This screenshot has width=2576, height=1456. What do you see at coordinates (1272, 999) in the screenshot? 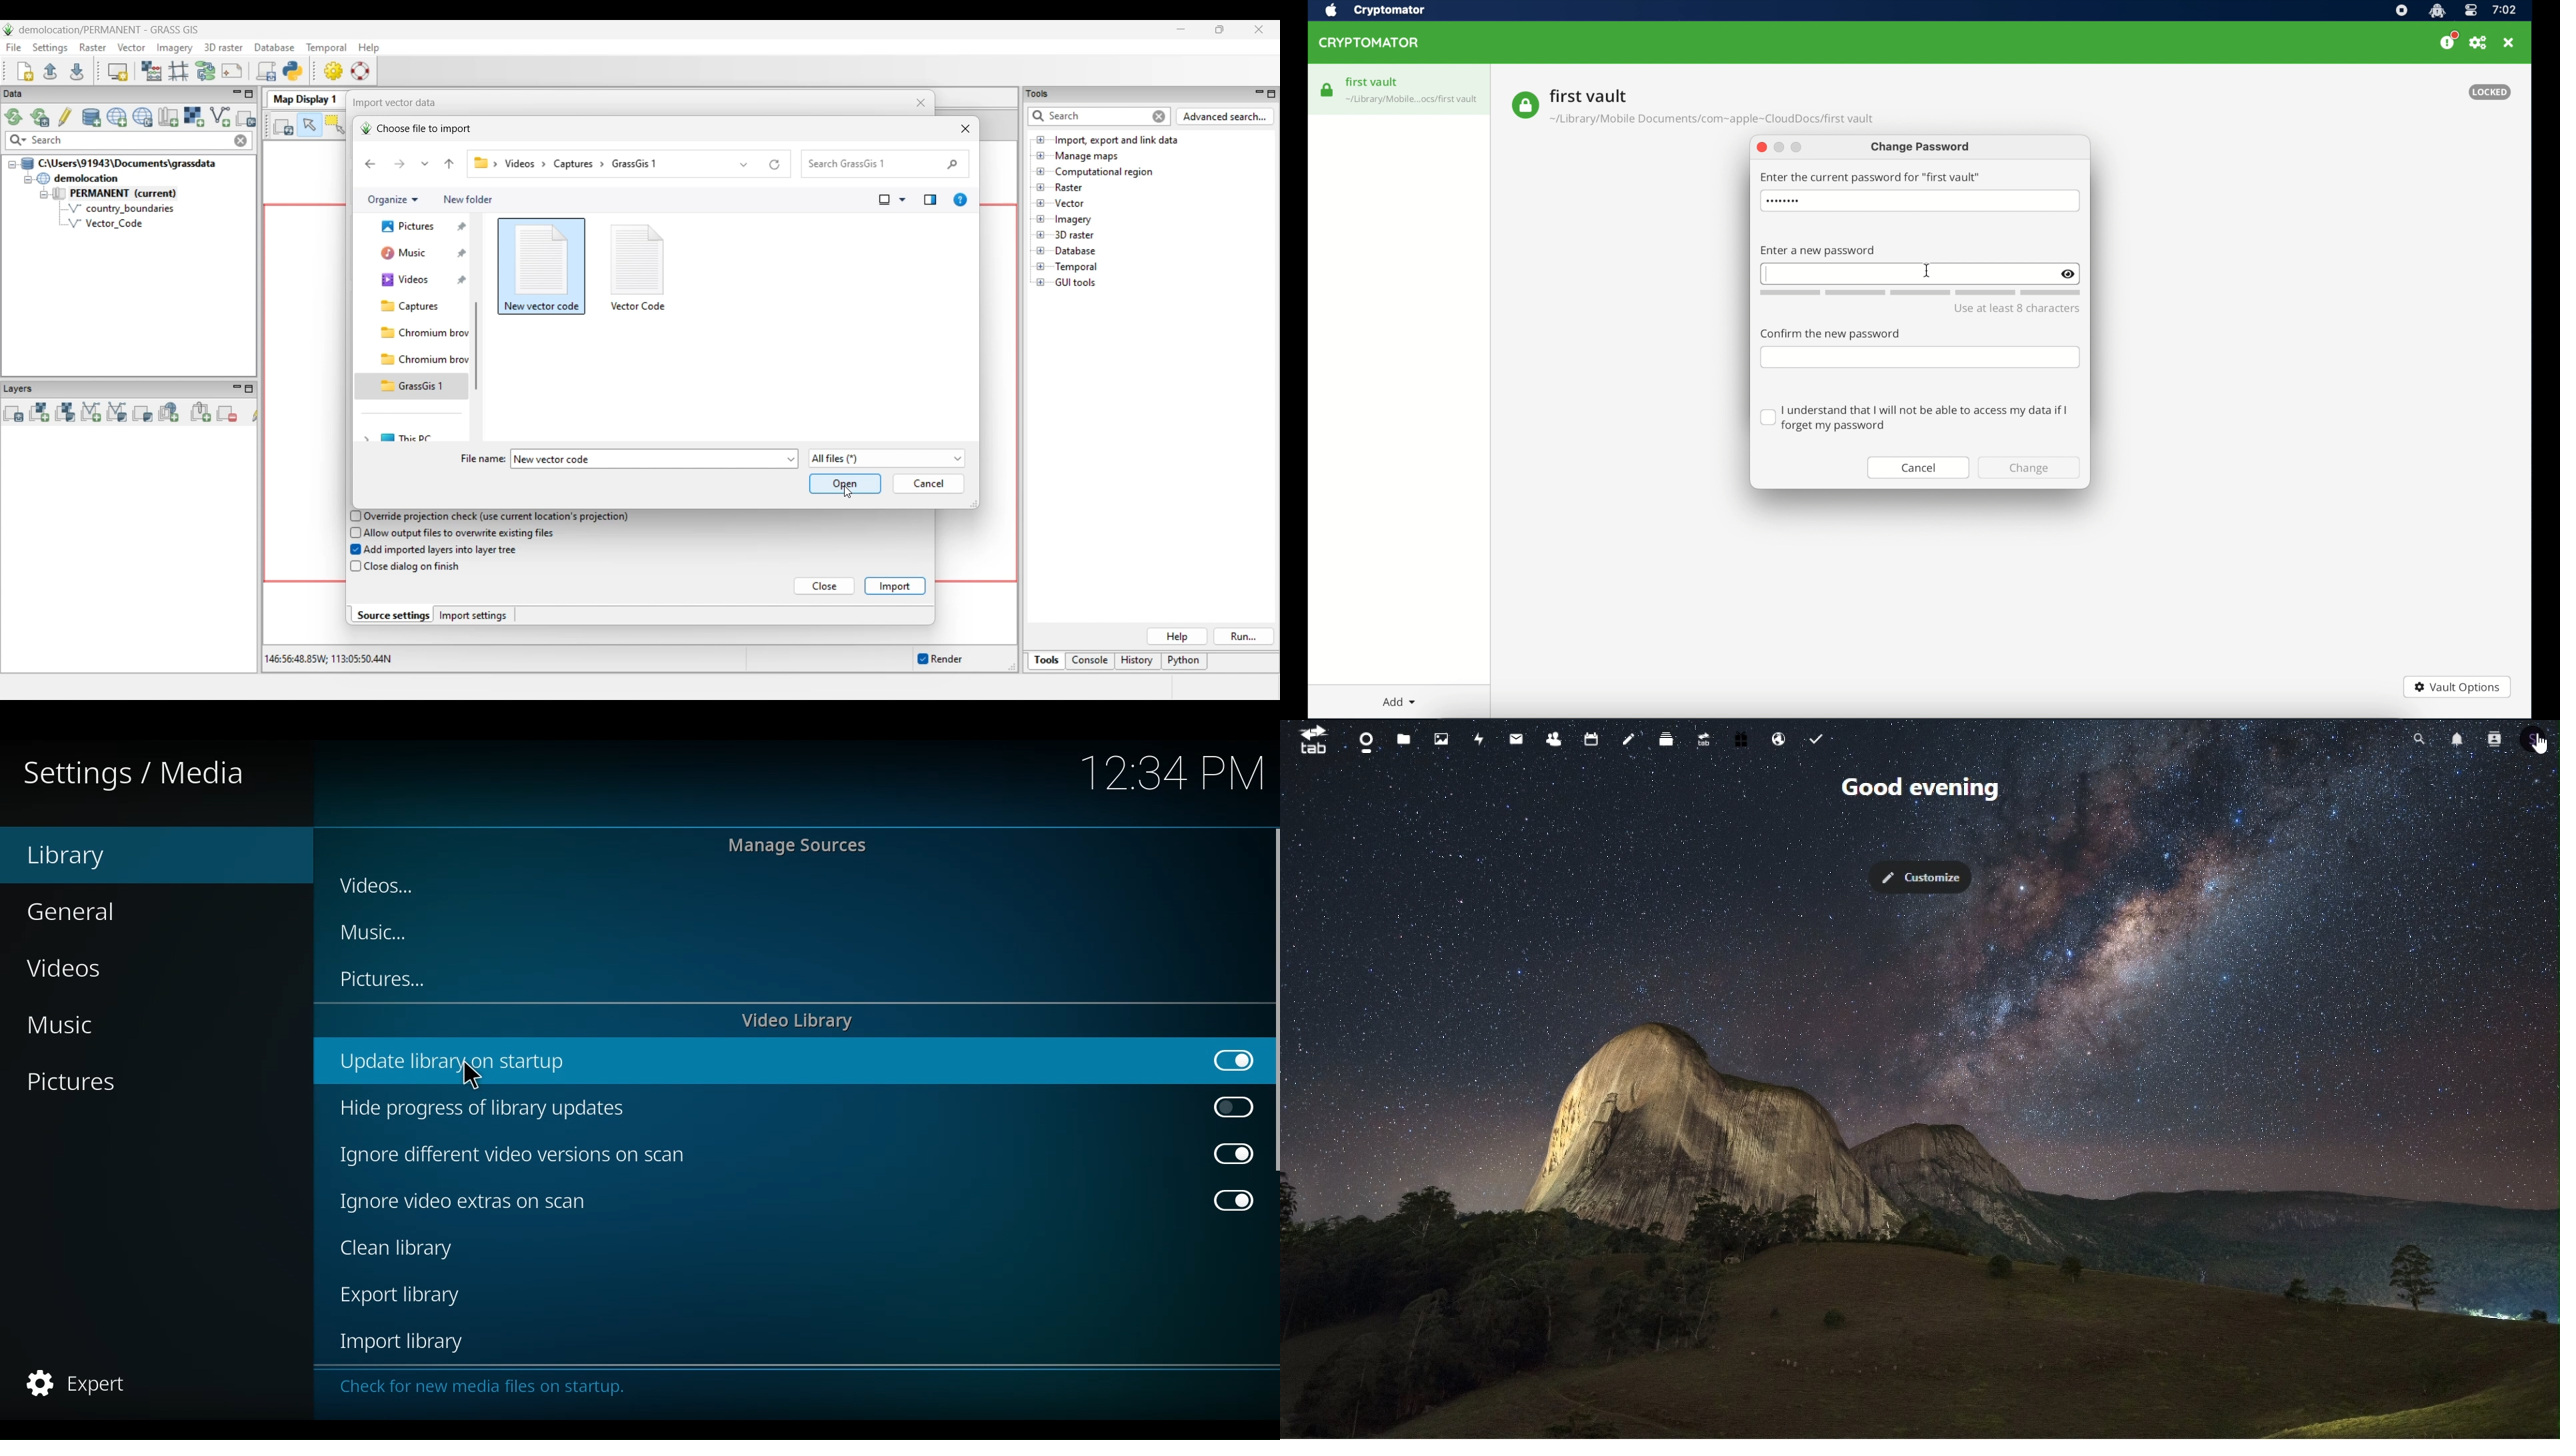
I see `Vertical scroll bar` at bounding box center [1272, 999].